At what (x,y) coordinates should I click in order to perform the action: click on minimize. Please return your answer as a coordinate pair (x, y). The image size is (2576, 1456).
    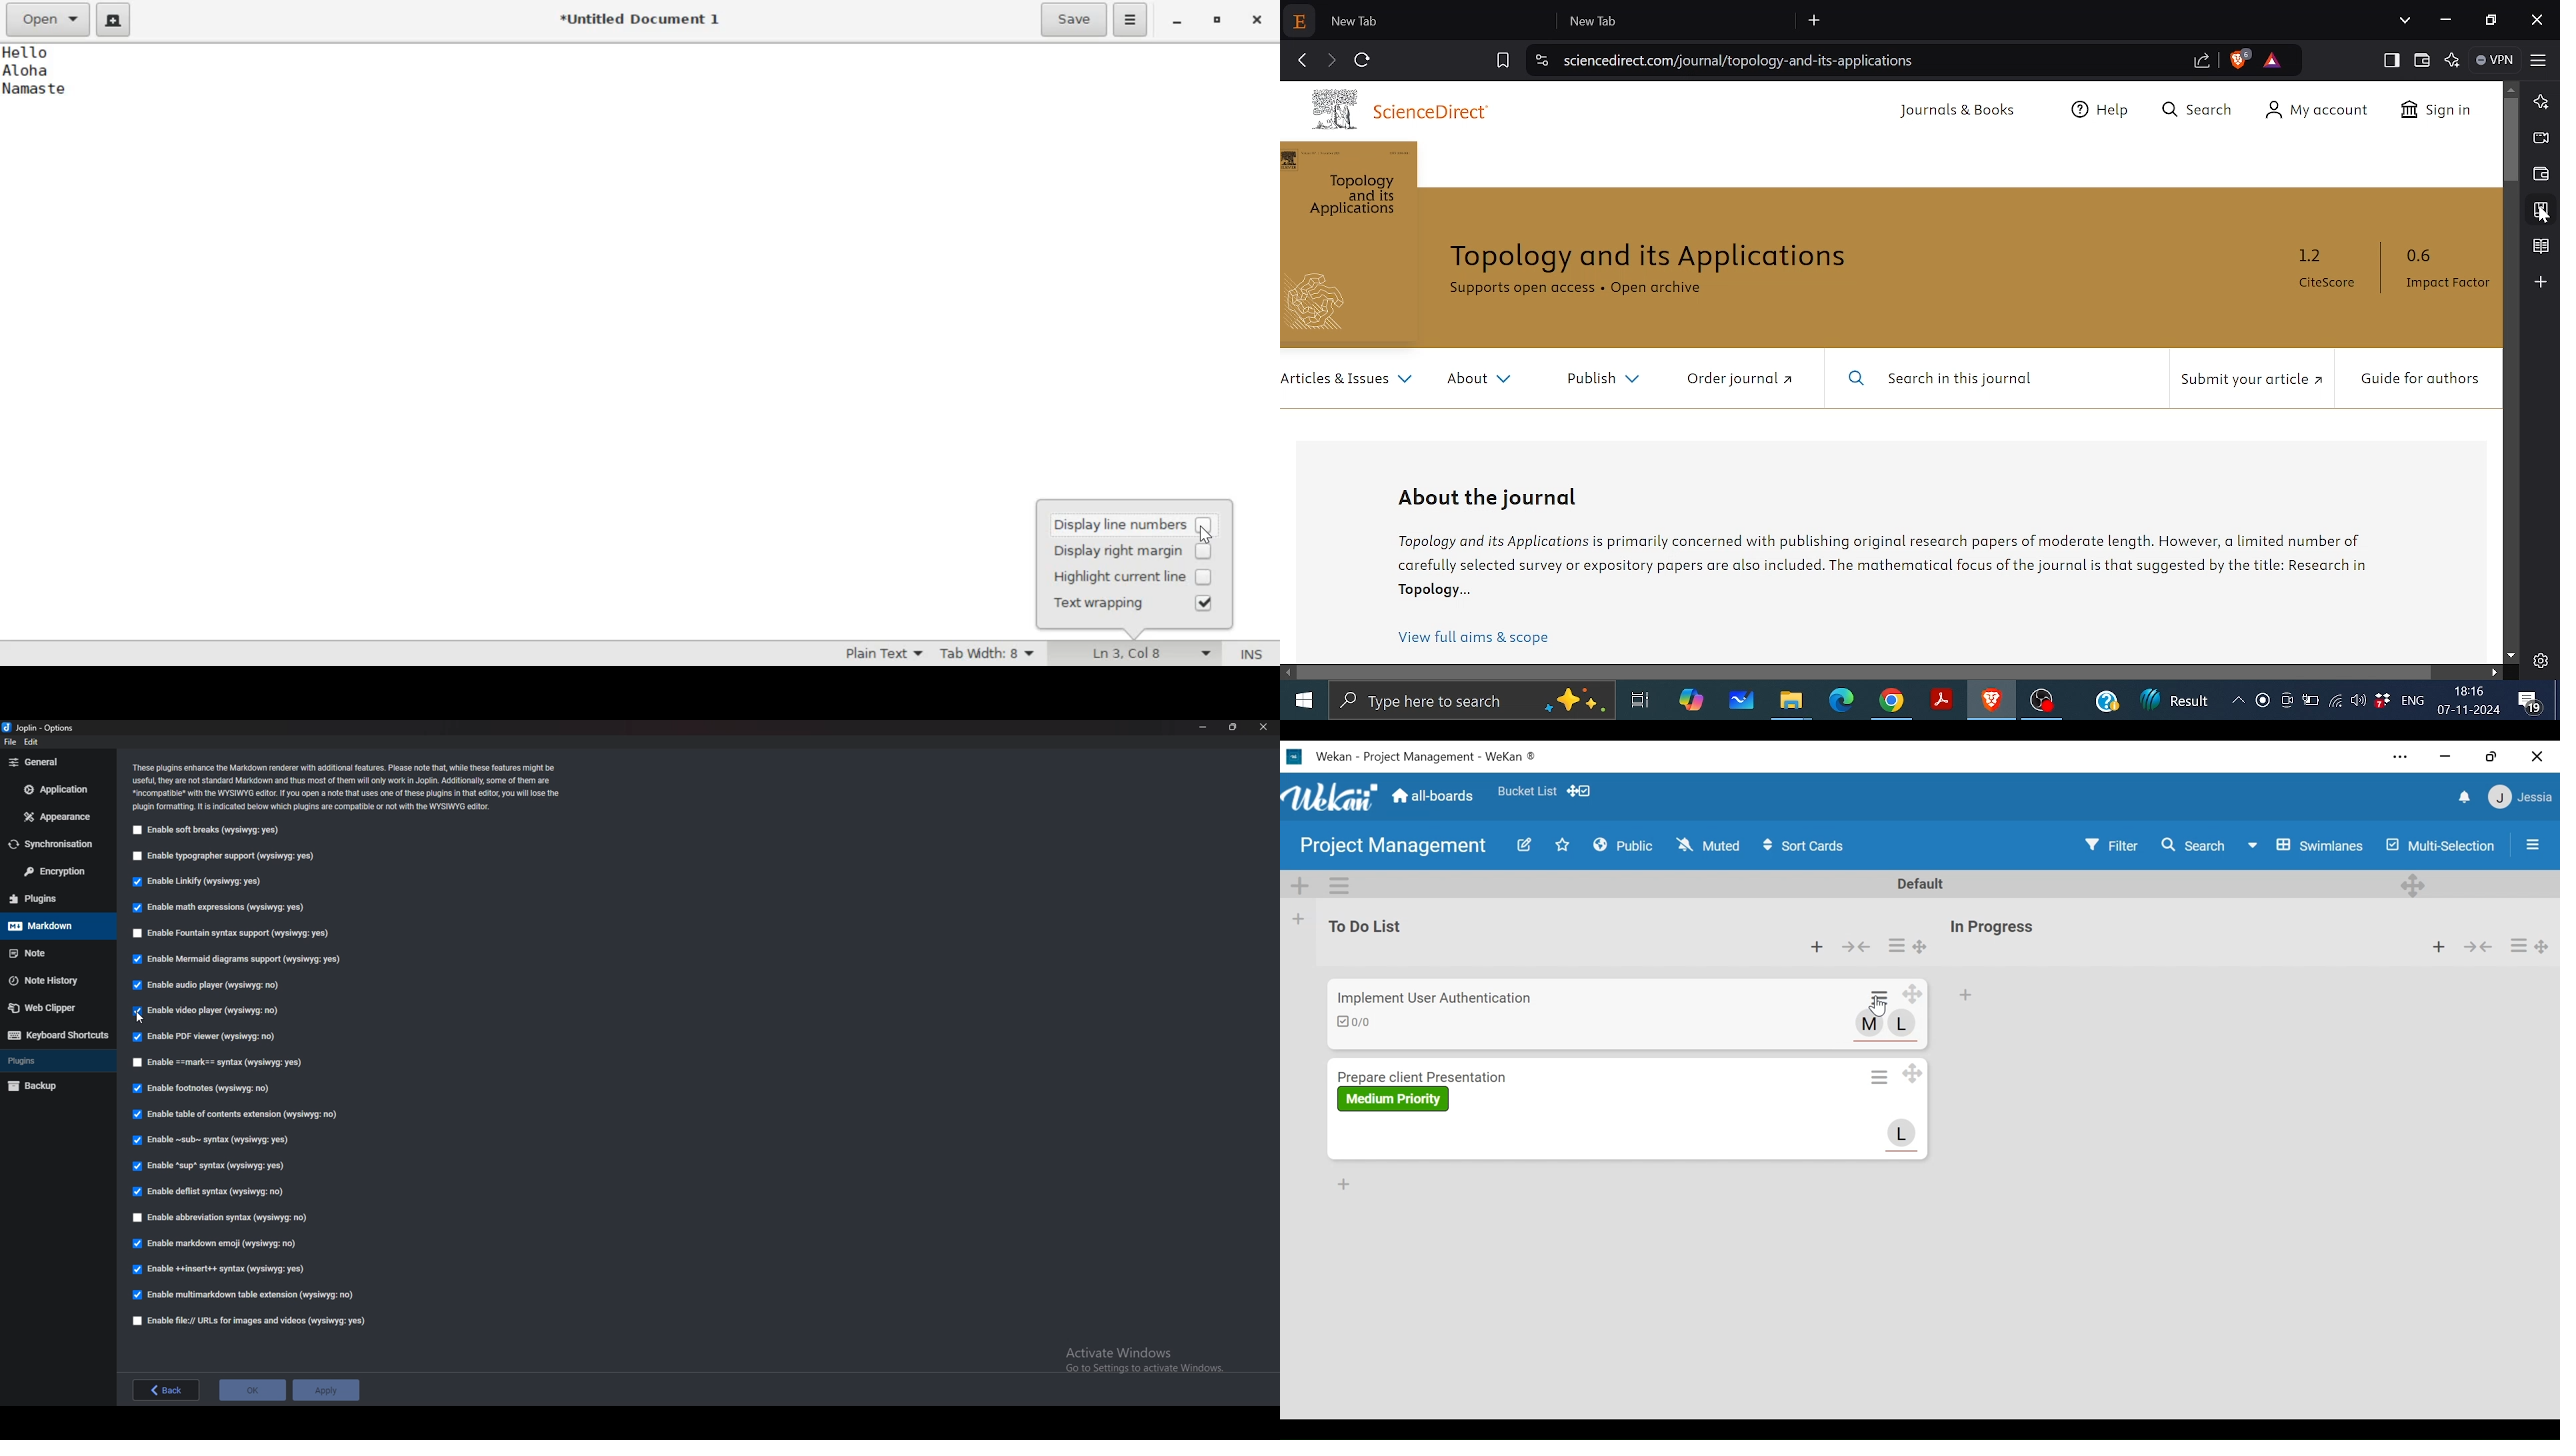
    Looking at the image, I should click on (2443, 756).